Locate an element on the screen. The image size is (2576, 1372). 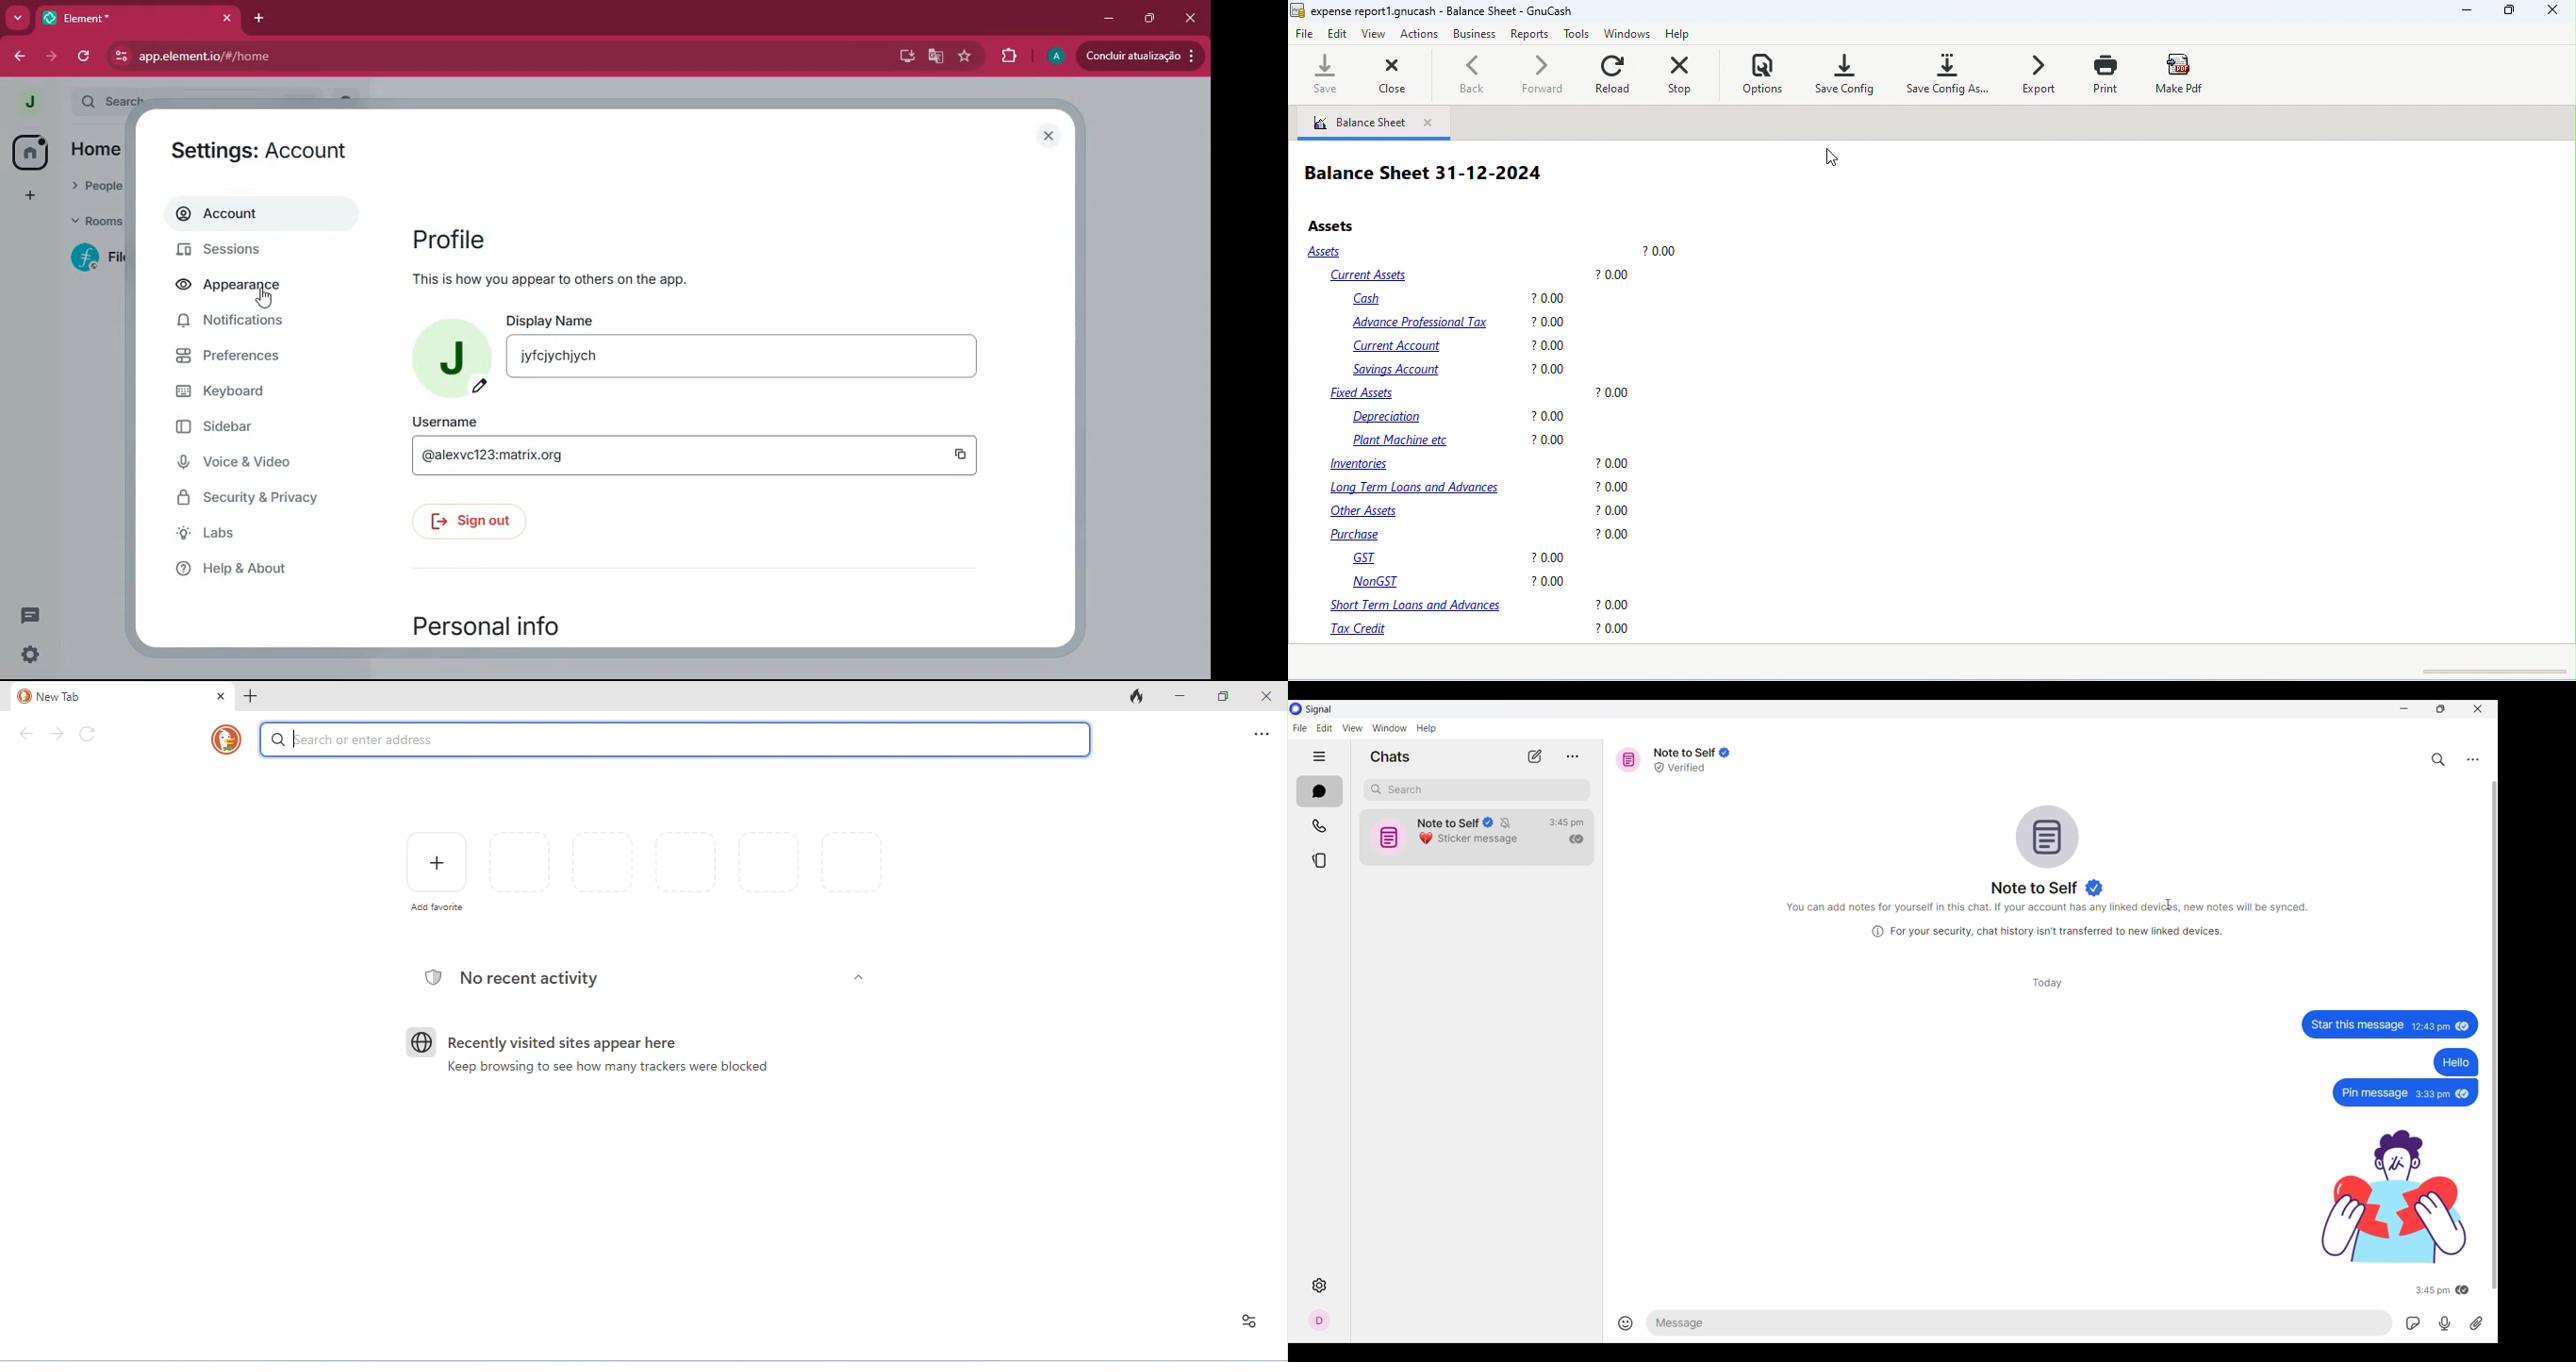
fixed assets is located at coordinates (1479, 393).